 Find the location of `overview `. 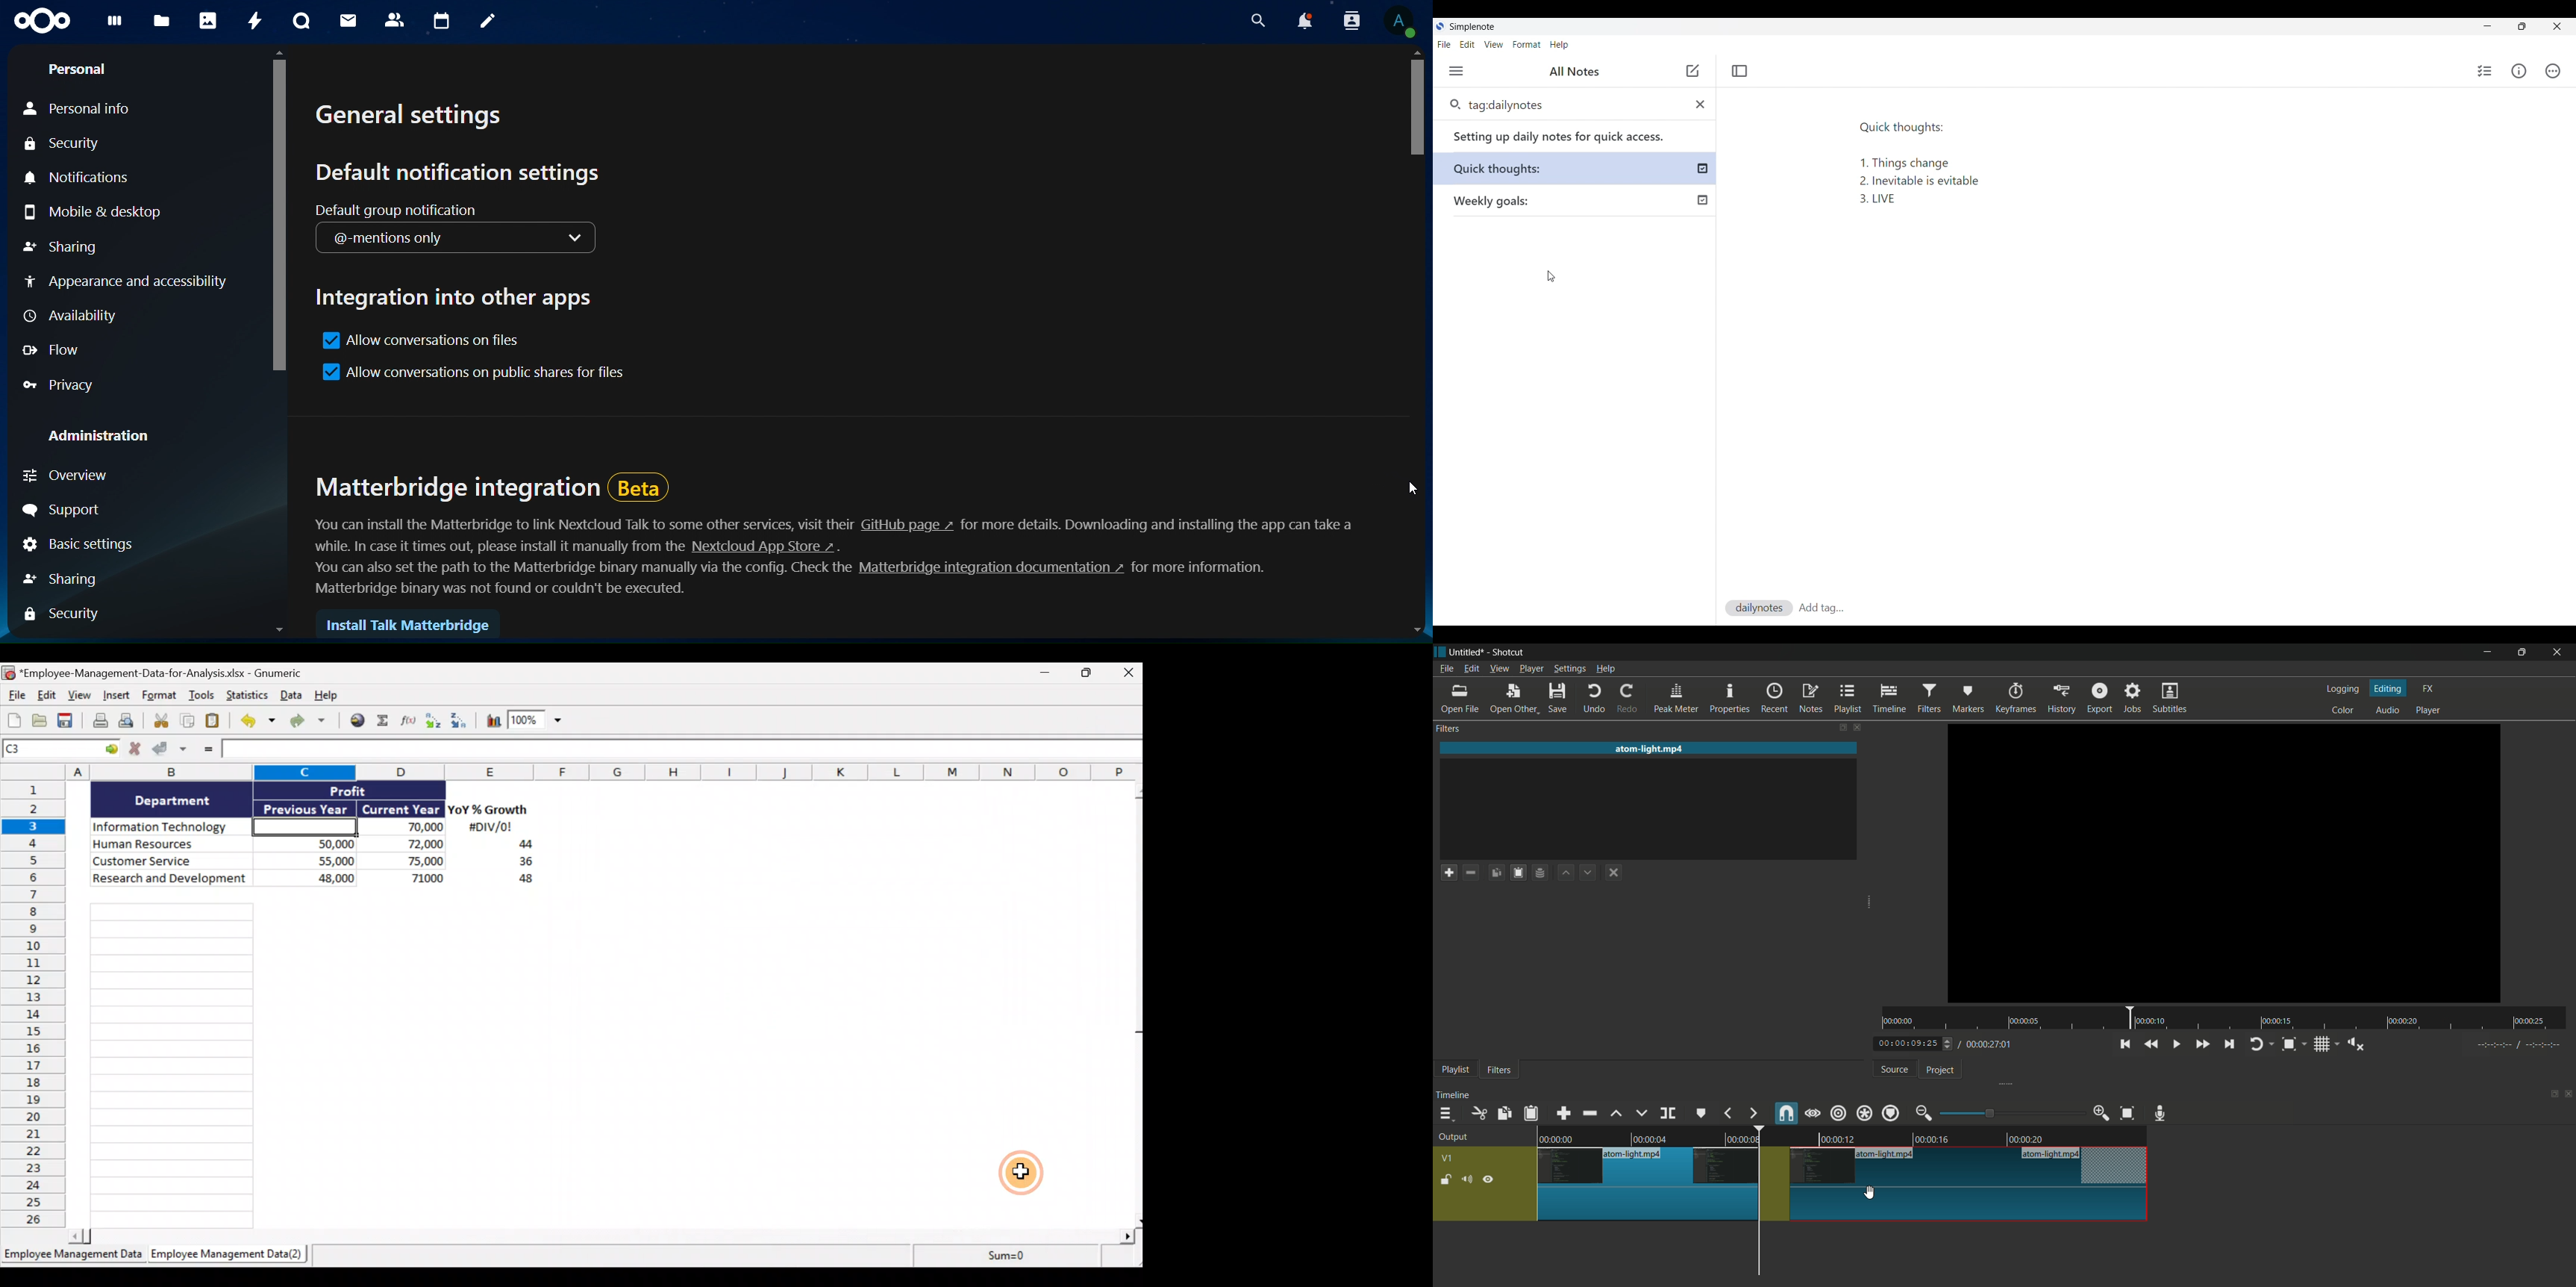

overview  is located at coordinates (71, 475).